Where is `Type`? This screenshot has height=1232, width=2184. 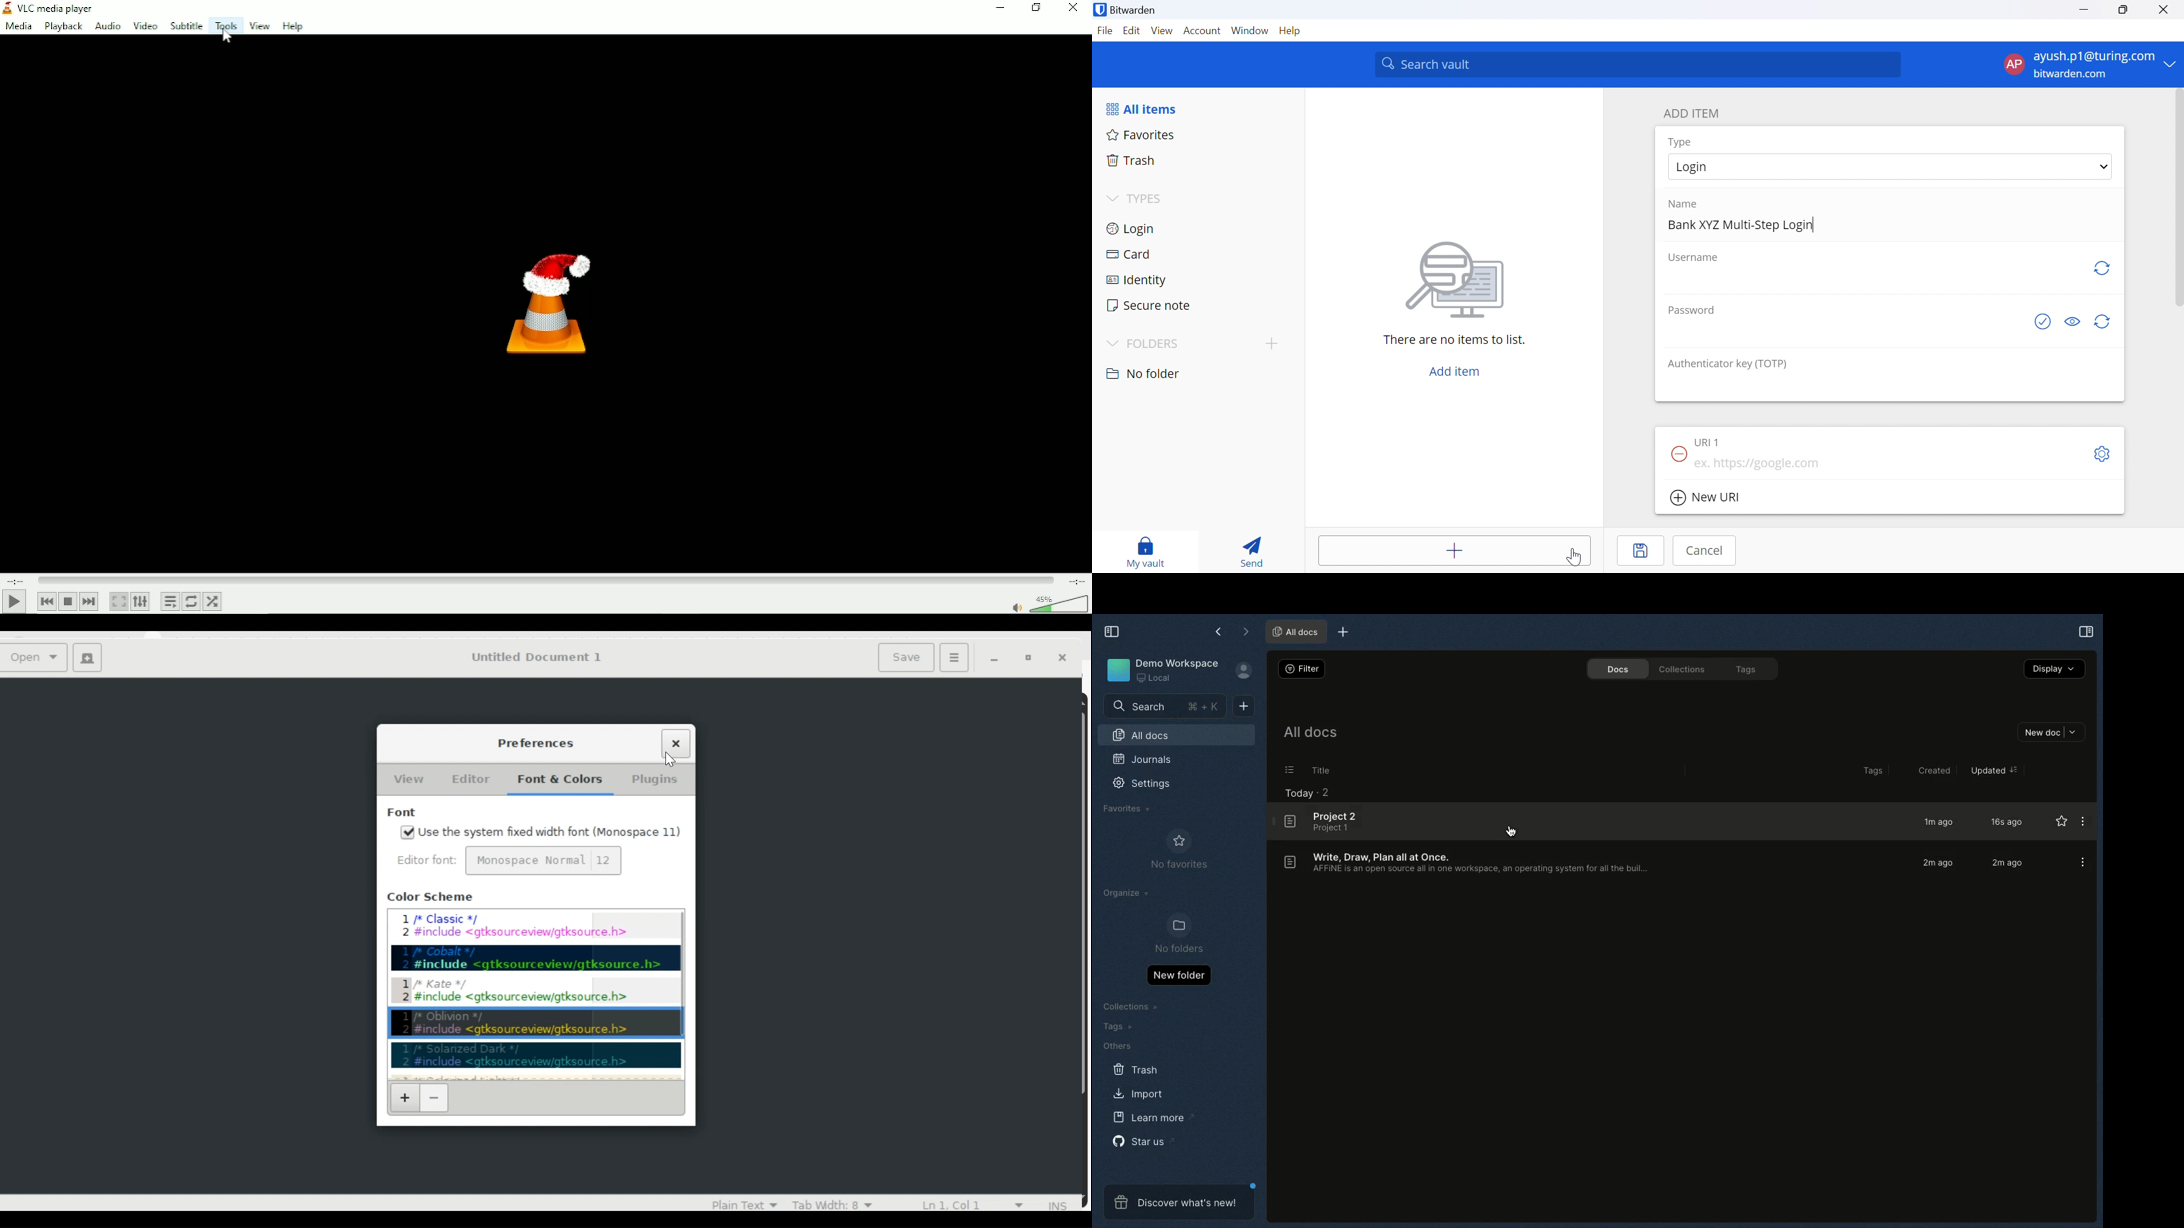
Type is located at coordinates (1681, 142).